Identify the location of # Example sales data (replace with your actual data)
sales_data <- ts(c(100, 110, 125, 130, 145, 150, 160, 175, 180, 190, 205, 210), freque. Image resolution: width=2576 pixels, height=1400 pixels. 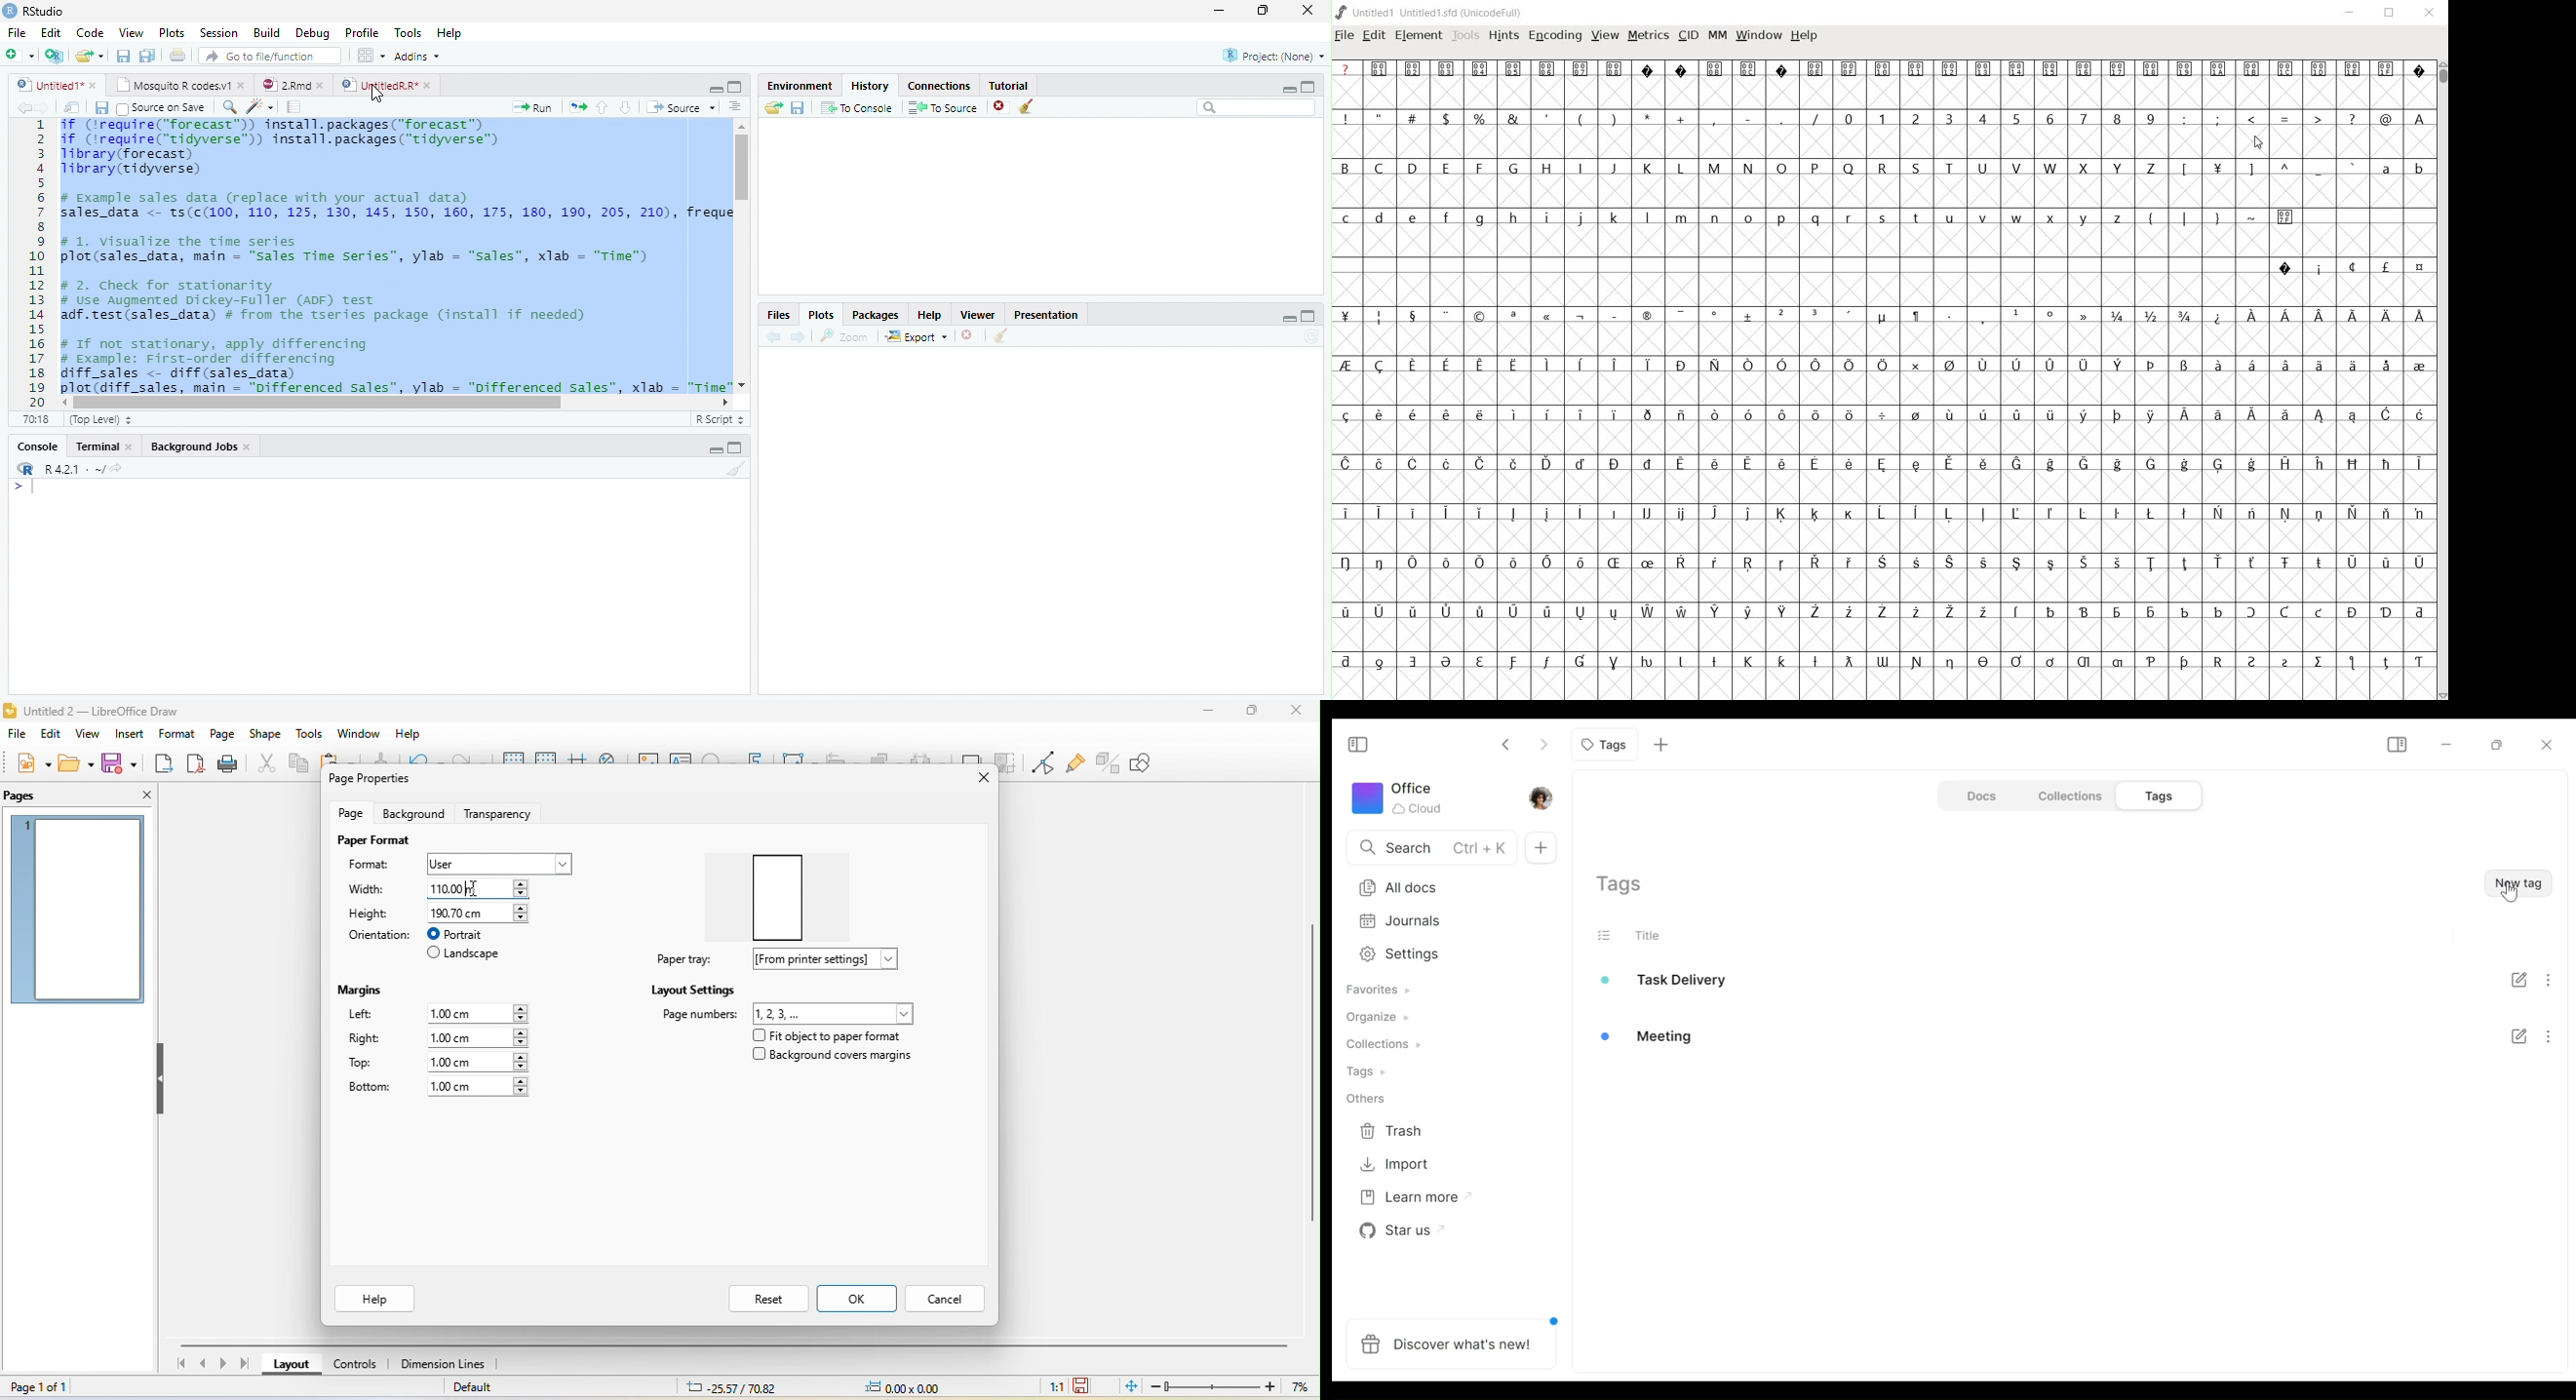
(398, 208).